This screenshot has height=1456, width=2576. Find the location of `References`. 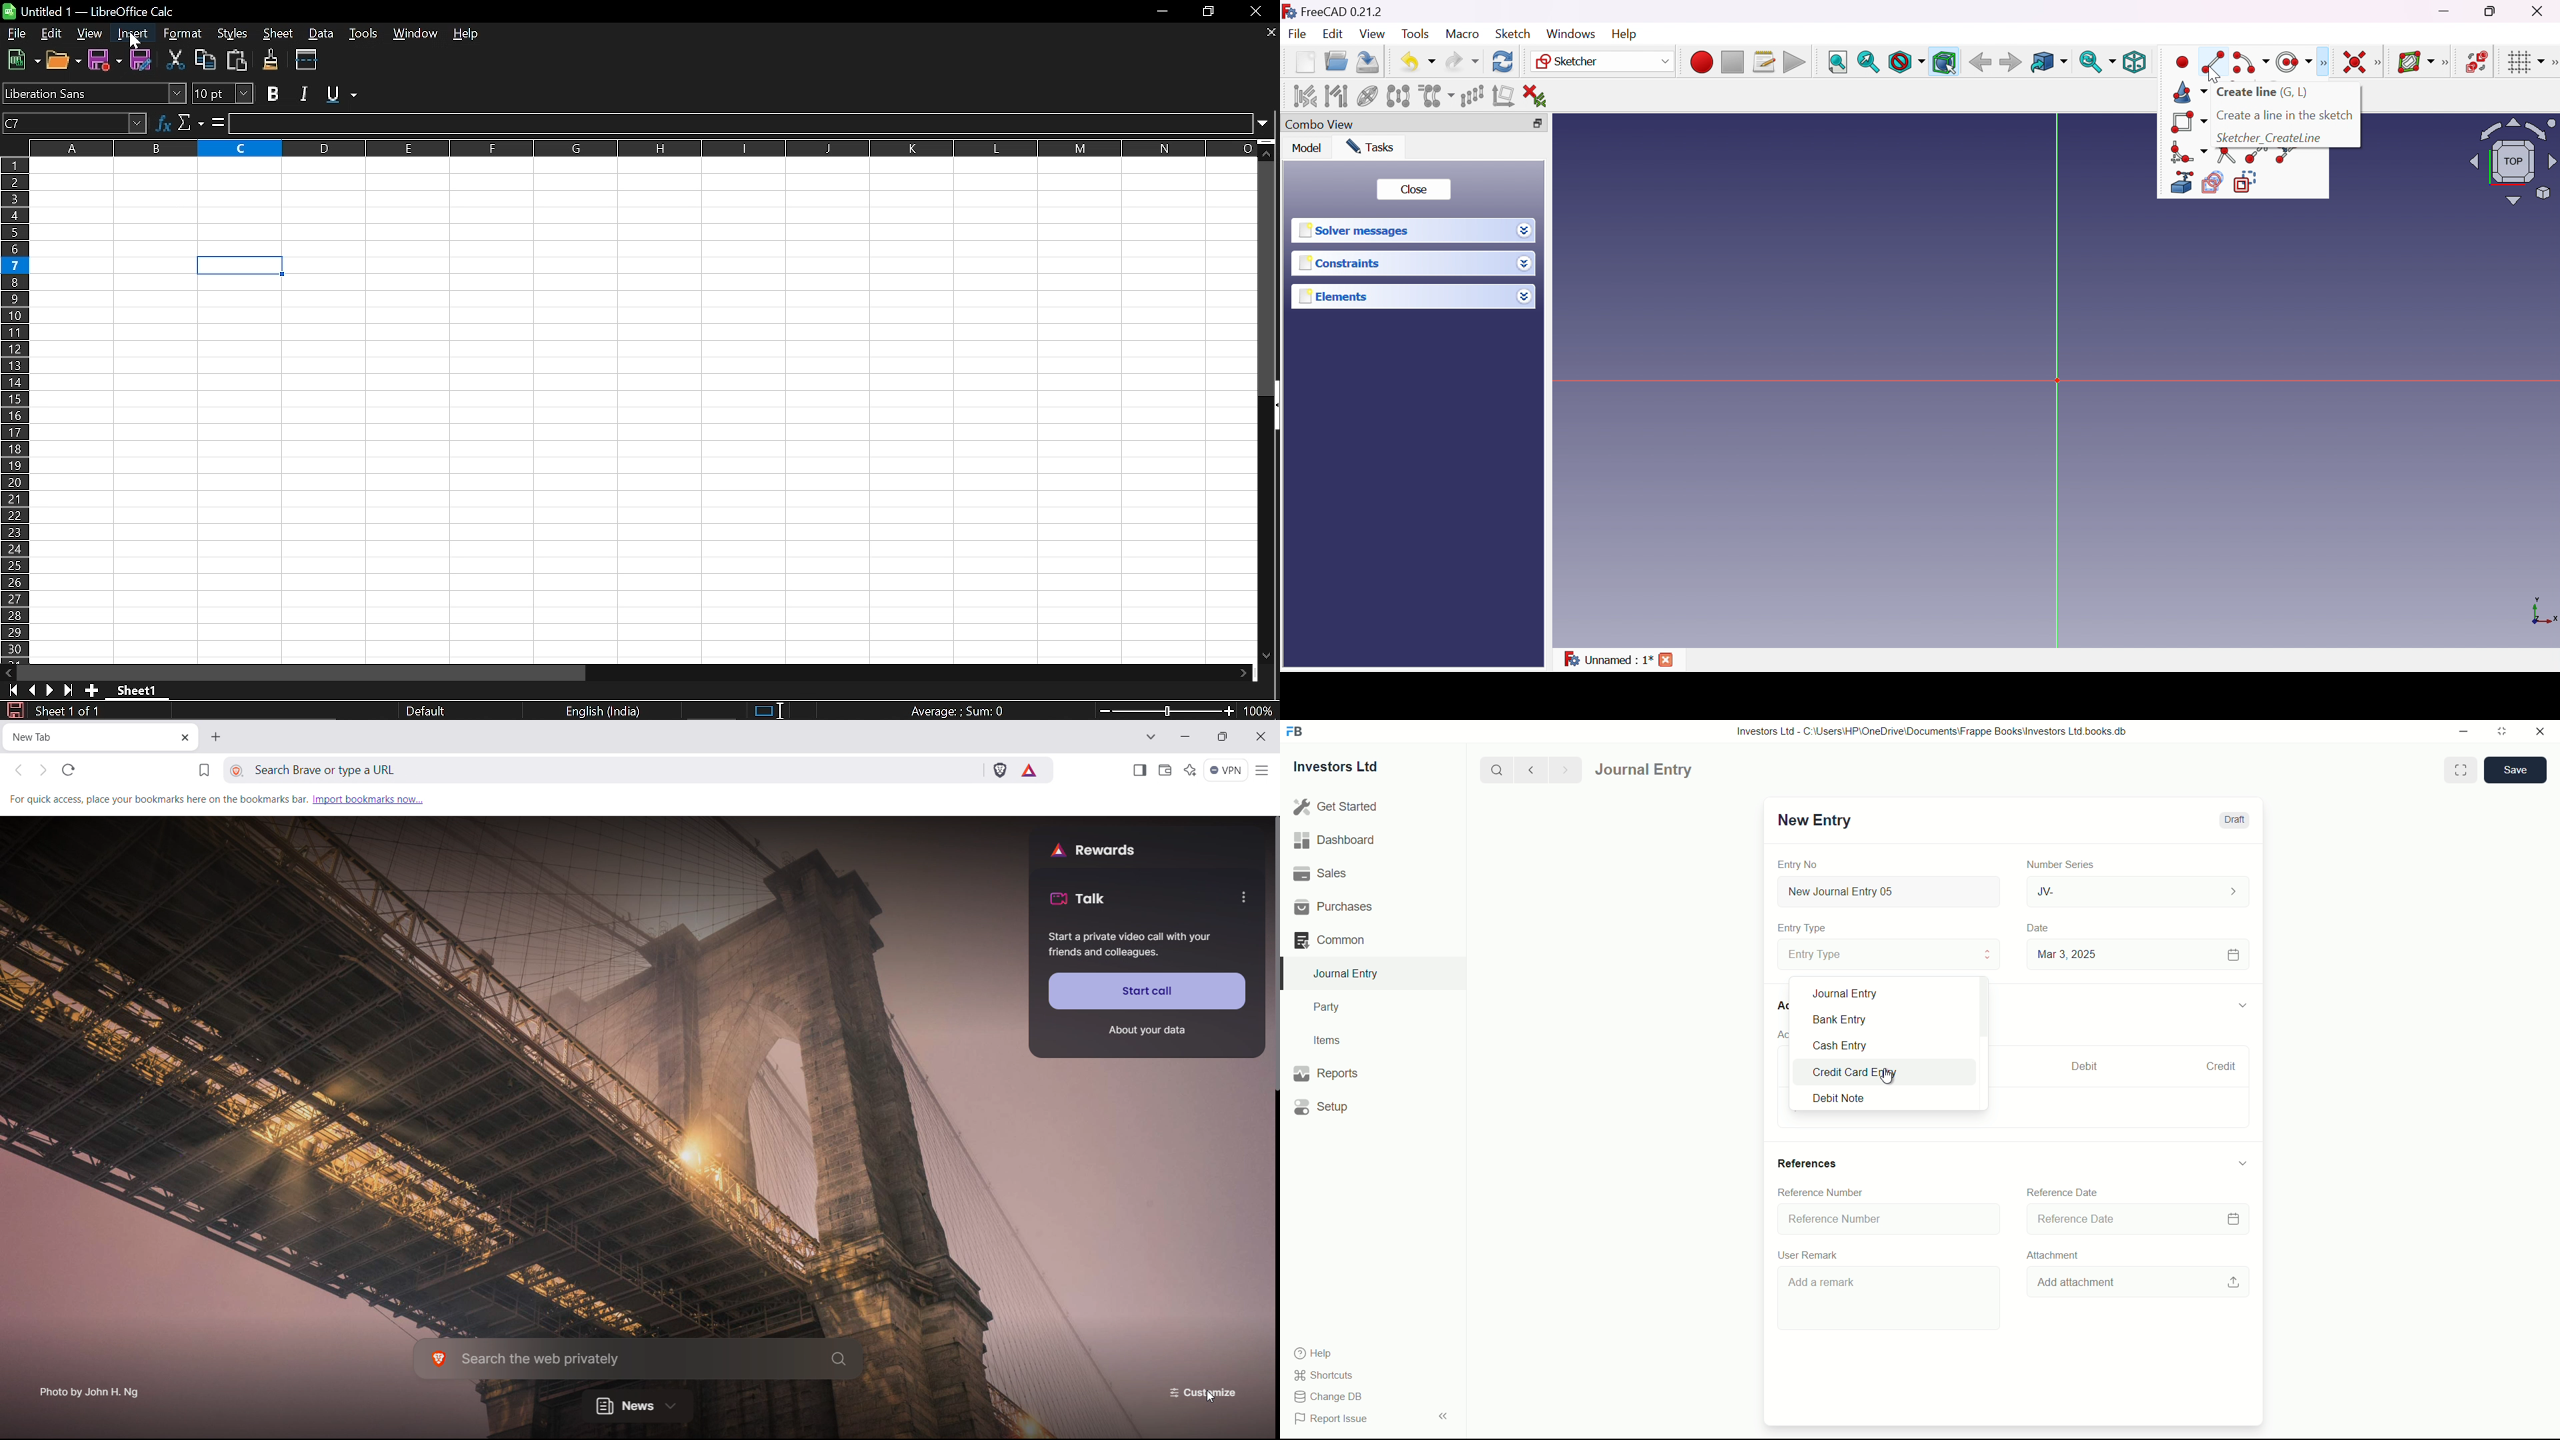

References is located at coordinates (1808, 1164).